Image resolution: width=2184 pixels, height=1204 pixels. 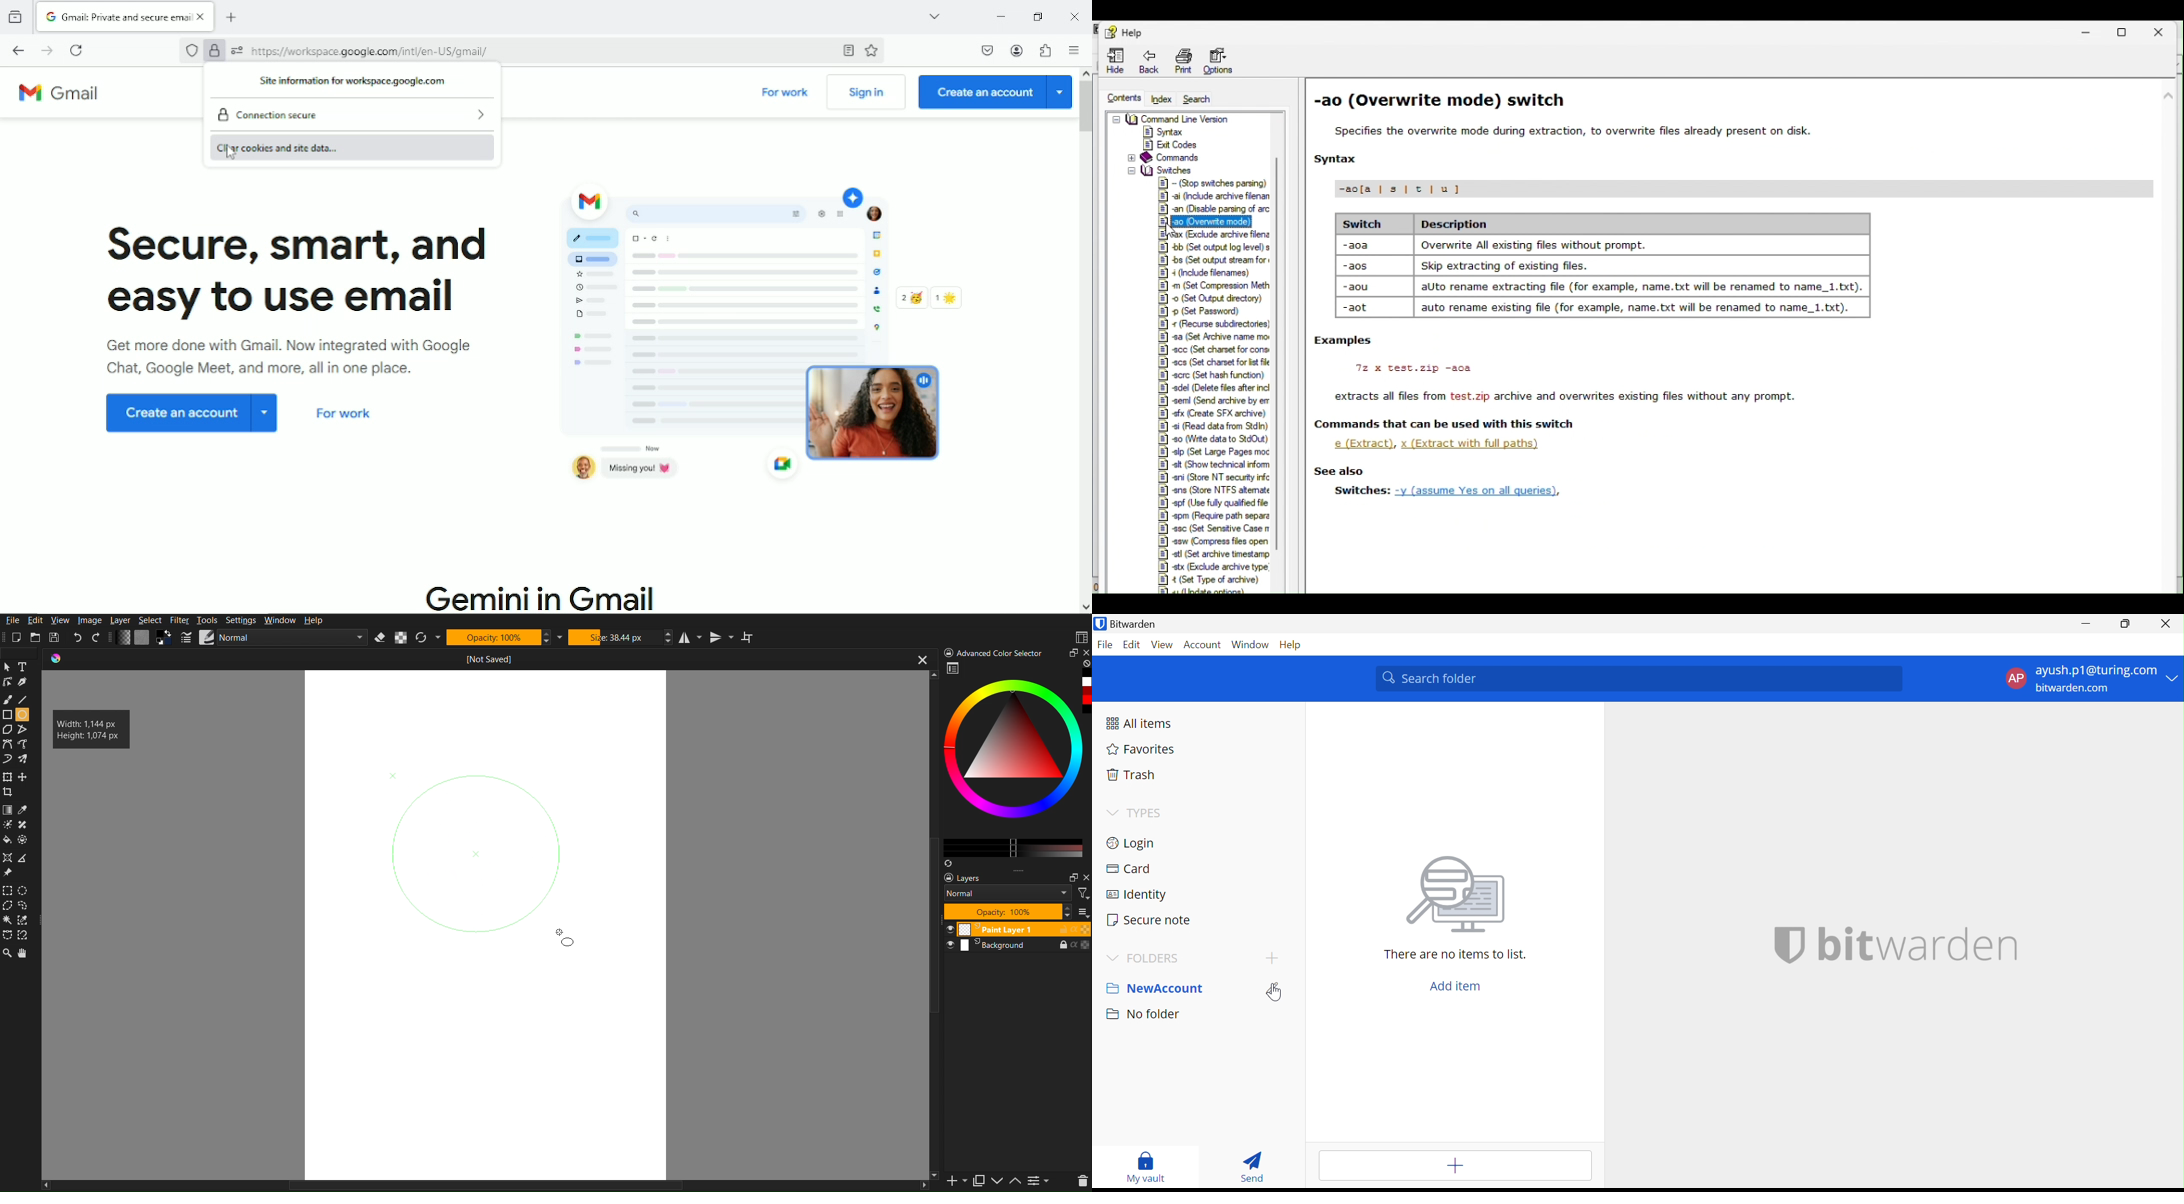 What do you see at coordinates (931, 15) in the screenshot?
I see `list all tabs` at bounding box center [931, 15].